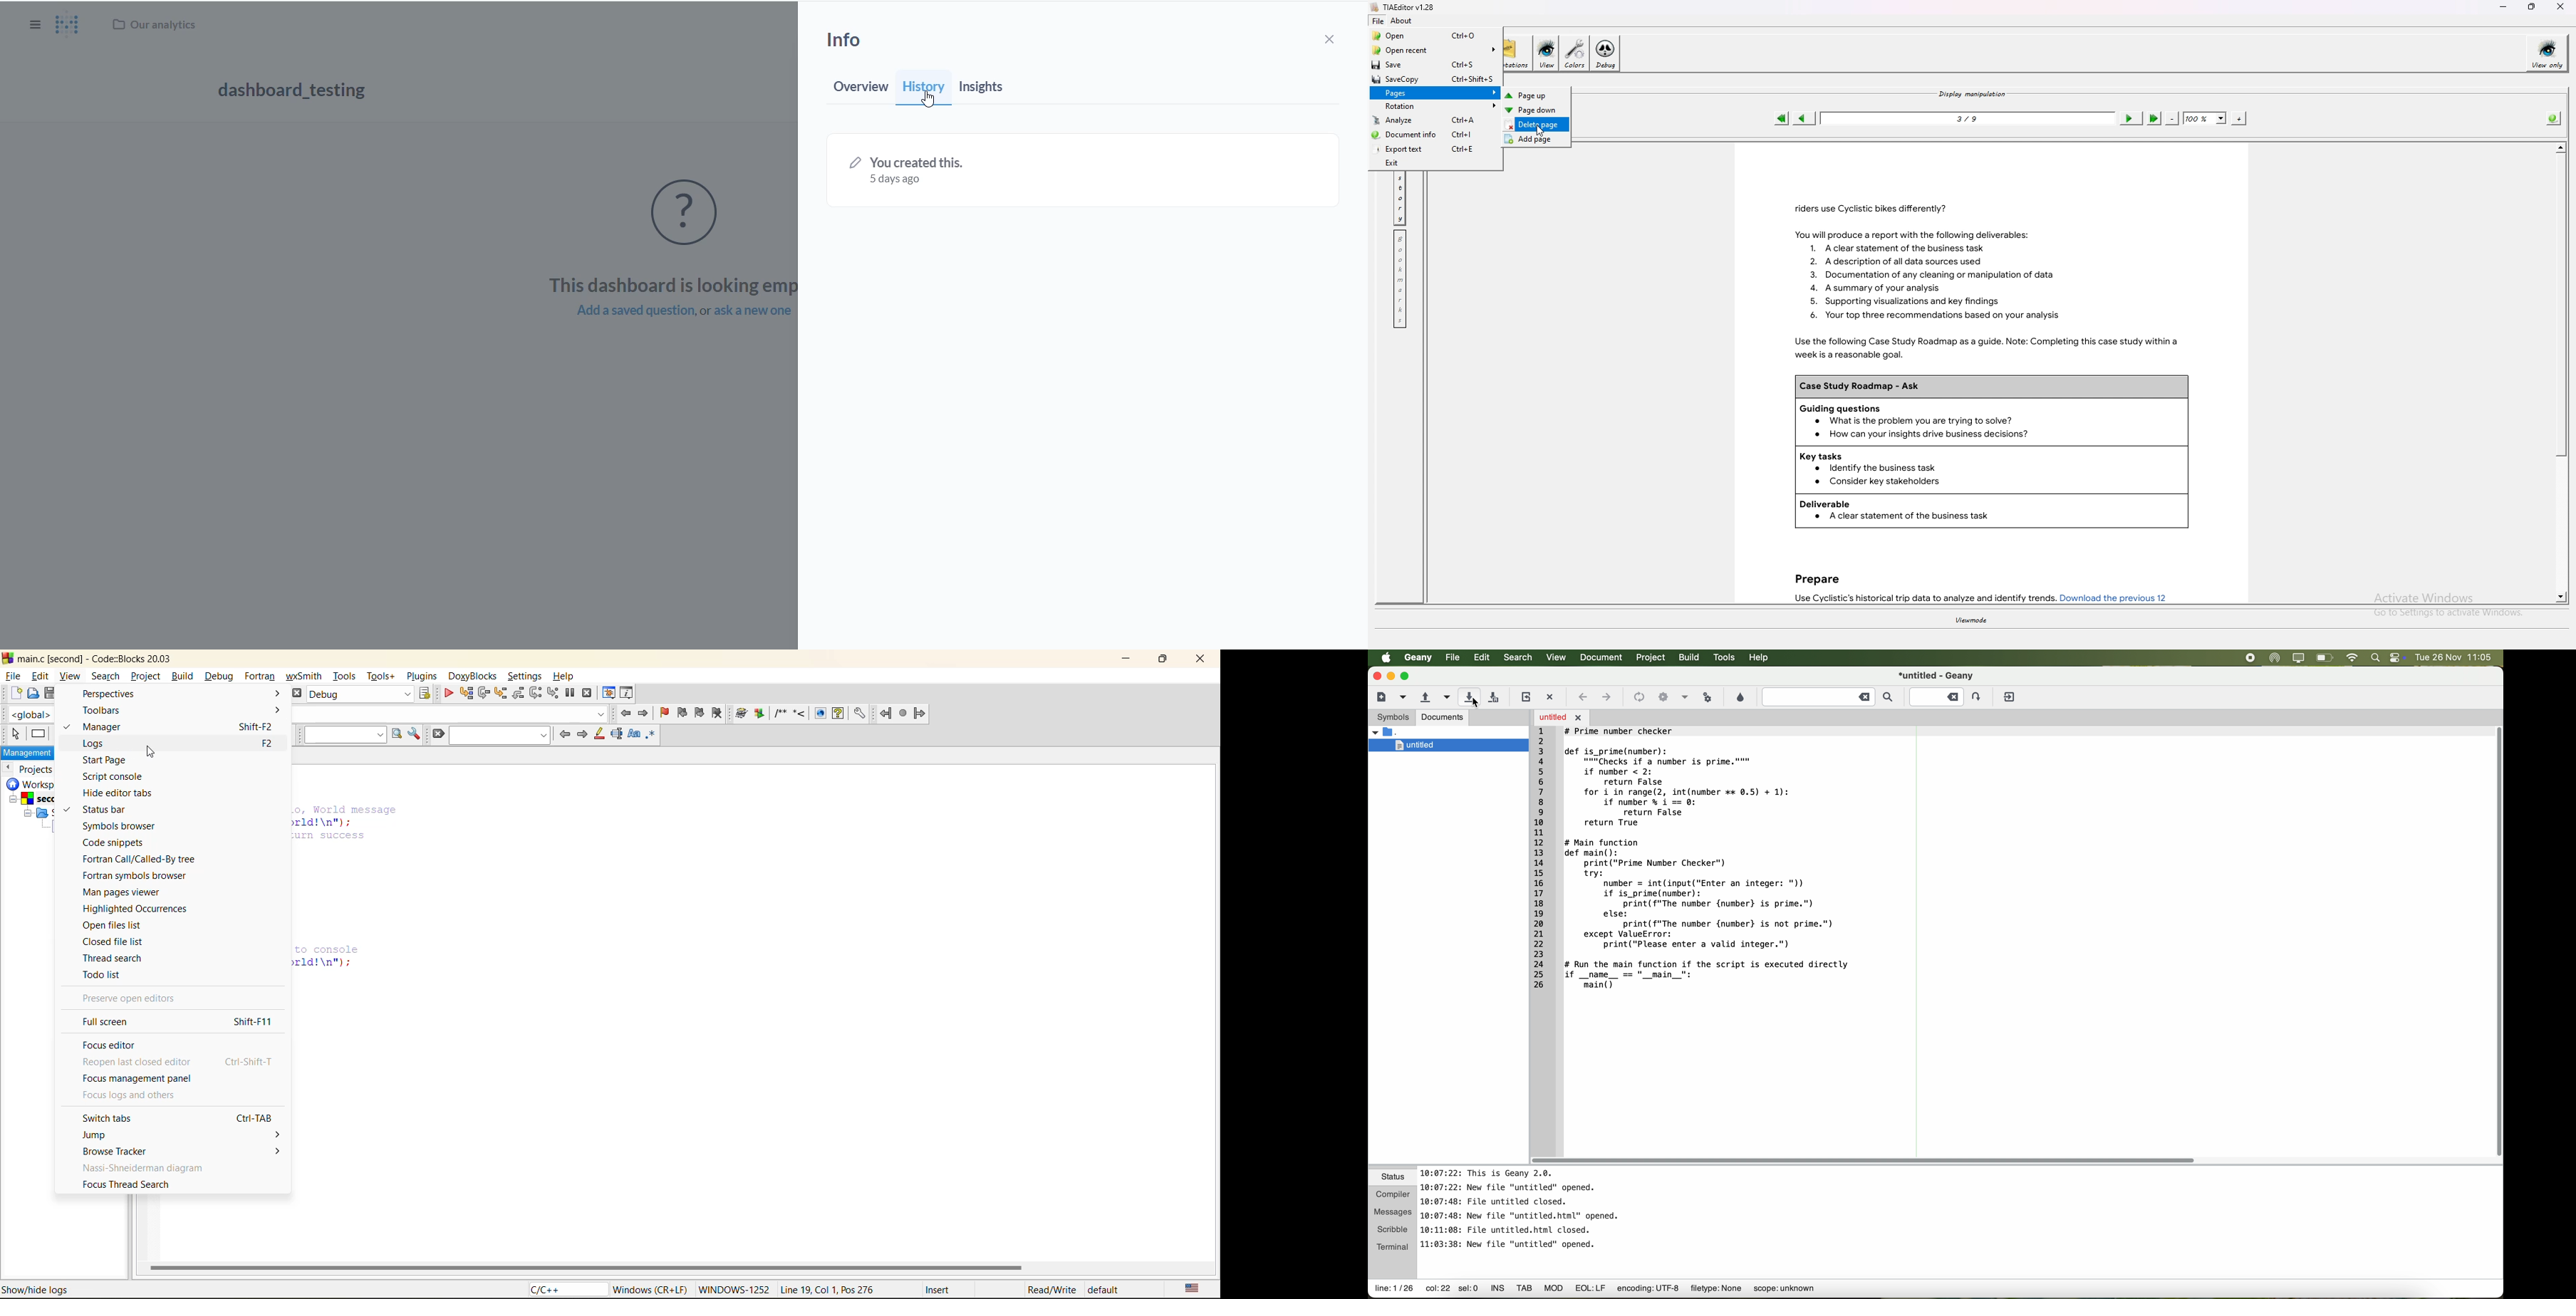 The height and width of the screenshot is (1316, 2576). What do you see at coordinates (1607, 699) in the screenshot?
I see `navigate foward` at bounding box center [1607, 699].